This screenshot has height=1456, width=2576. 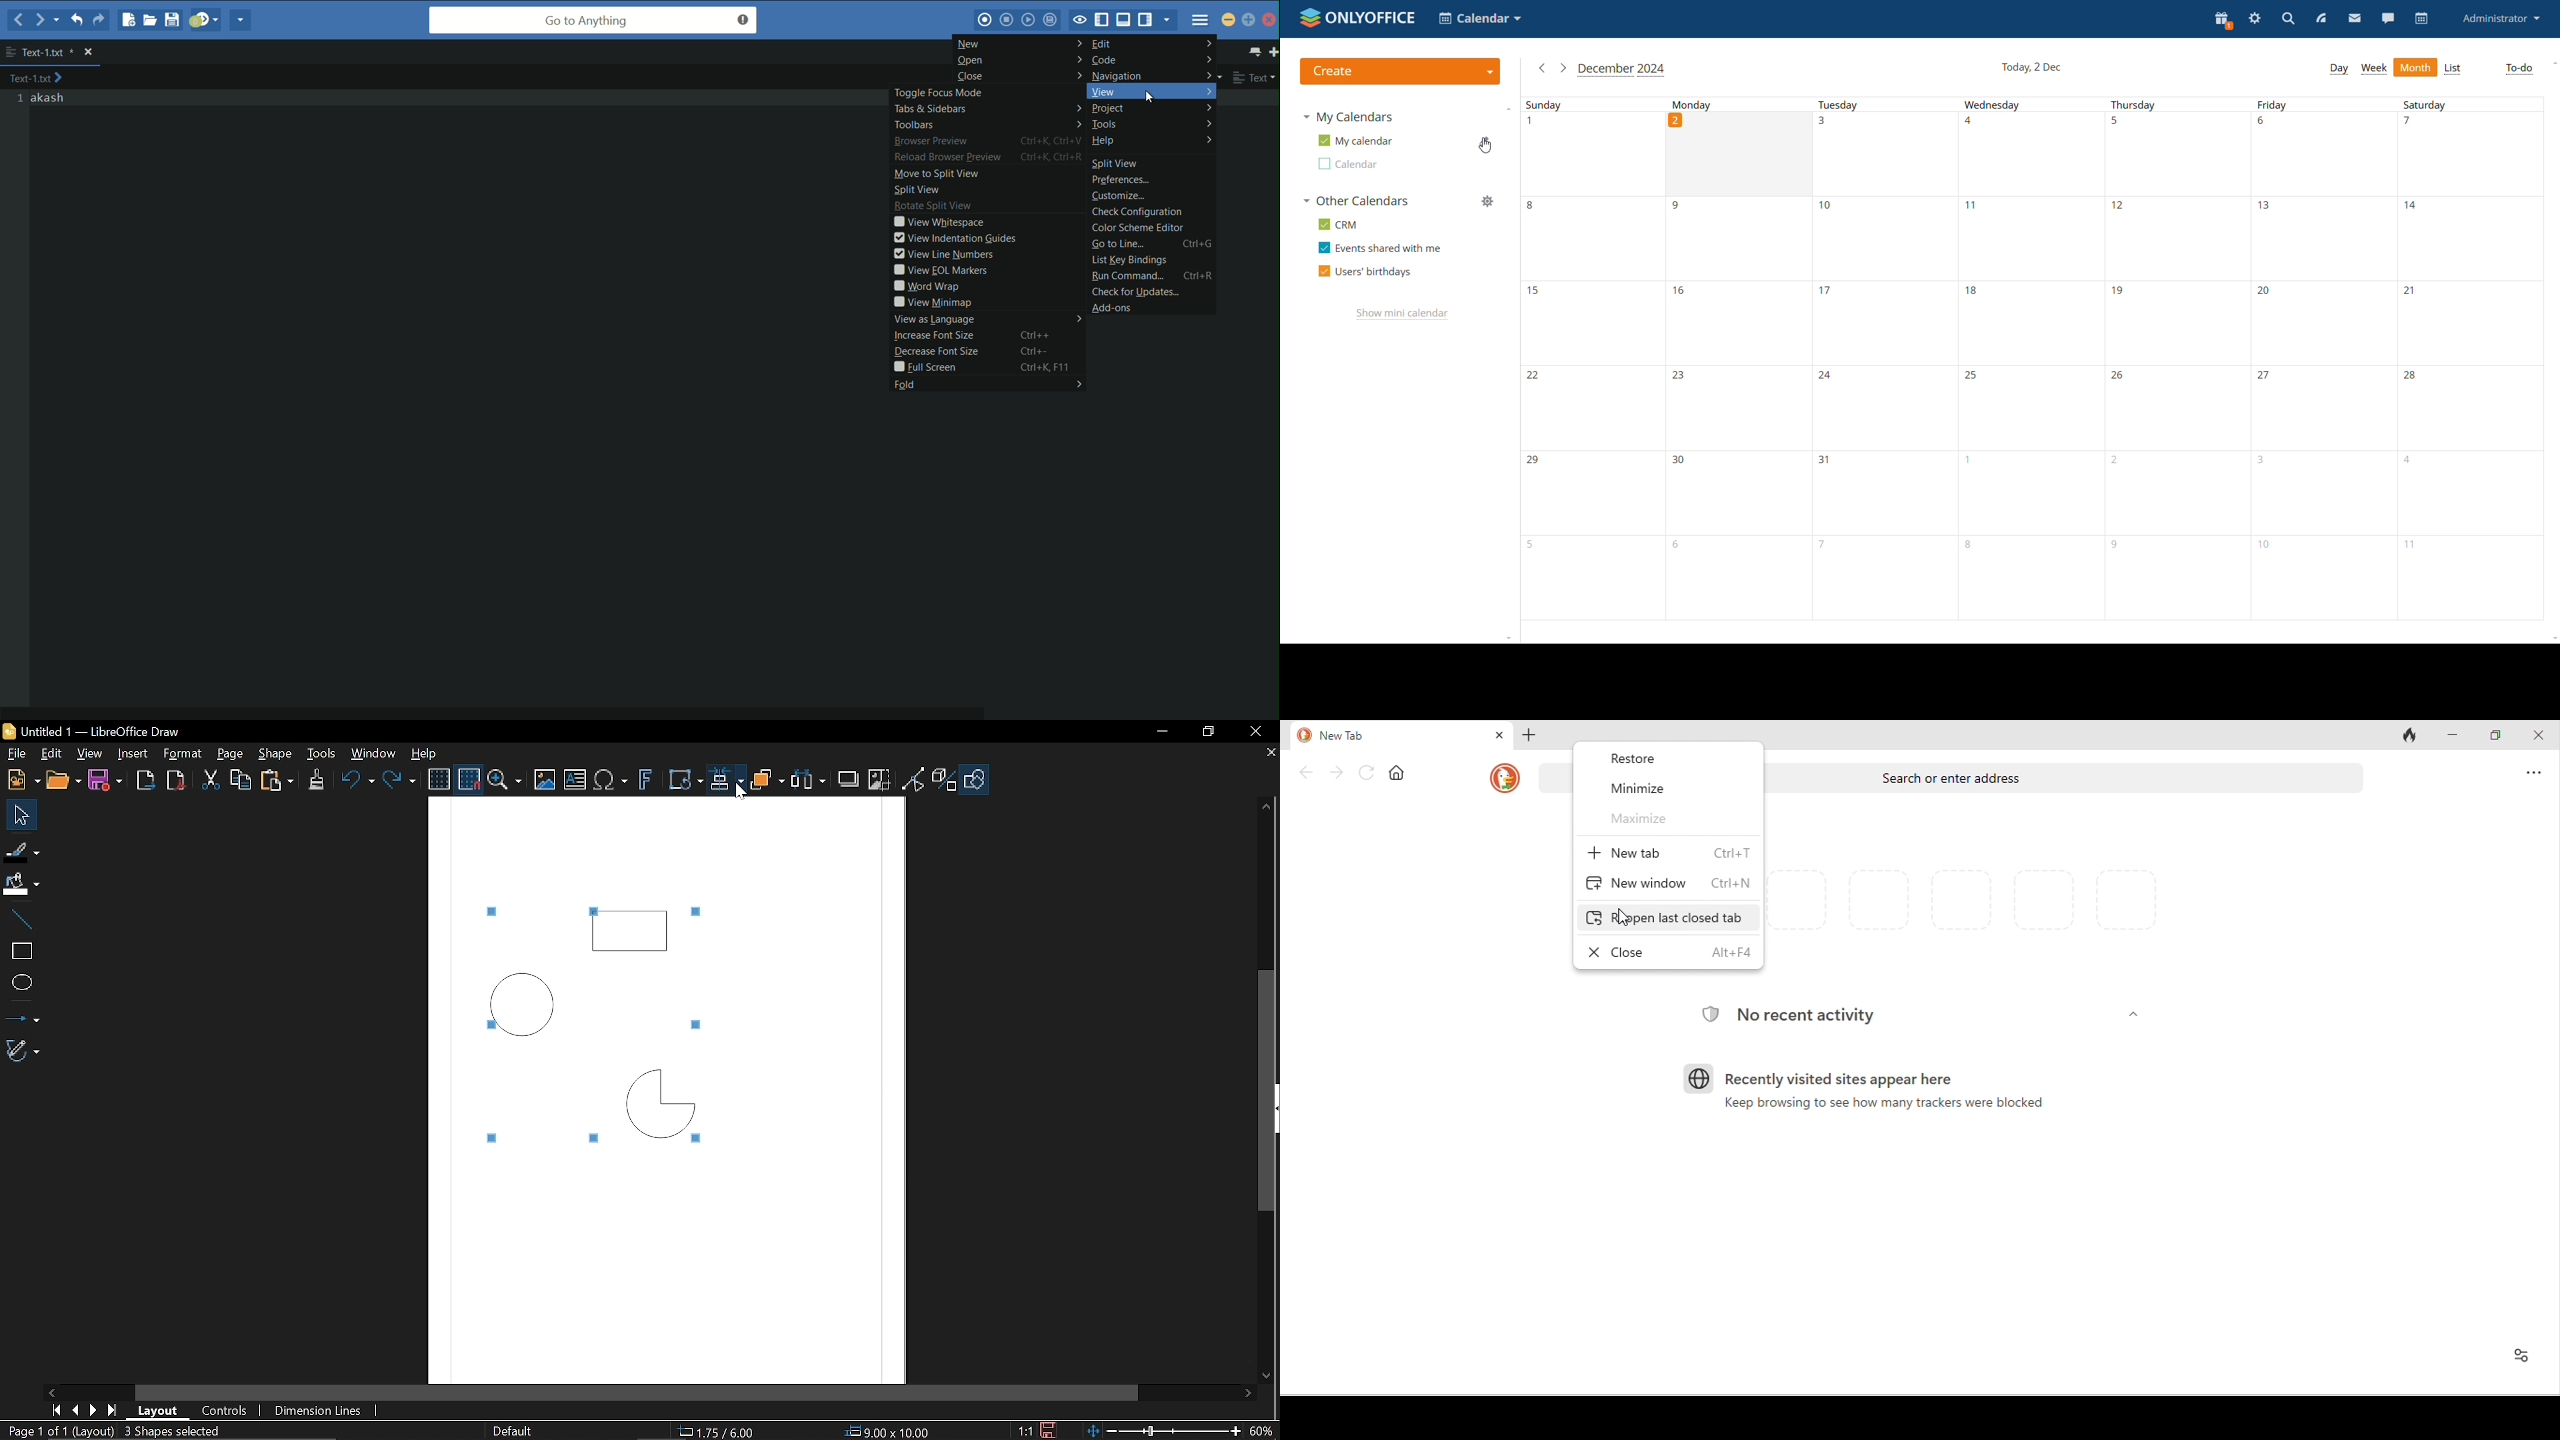 What do you see at coordinates (1364, 273) in the screenshot?
I see `users' birthdays` at bounding box center [1364, 273].